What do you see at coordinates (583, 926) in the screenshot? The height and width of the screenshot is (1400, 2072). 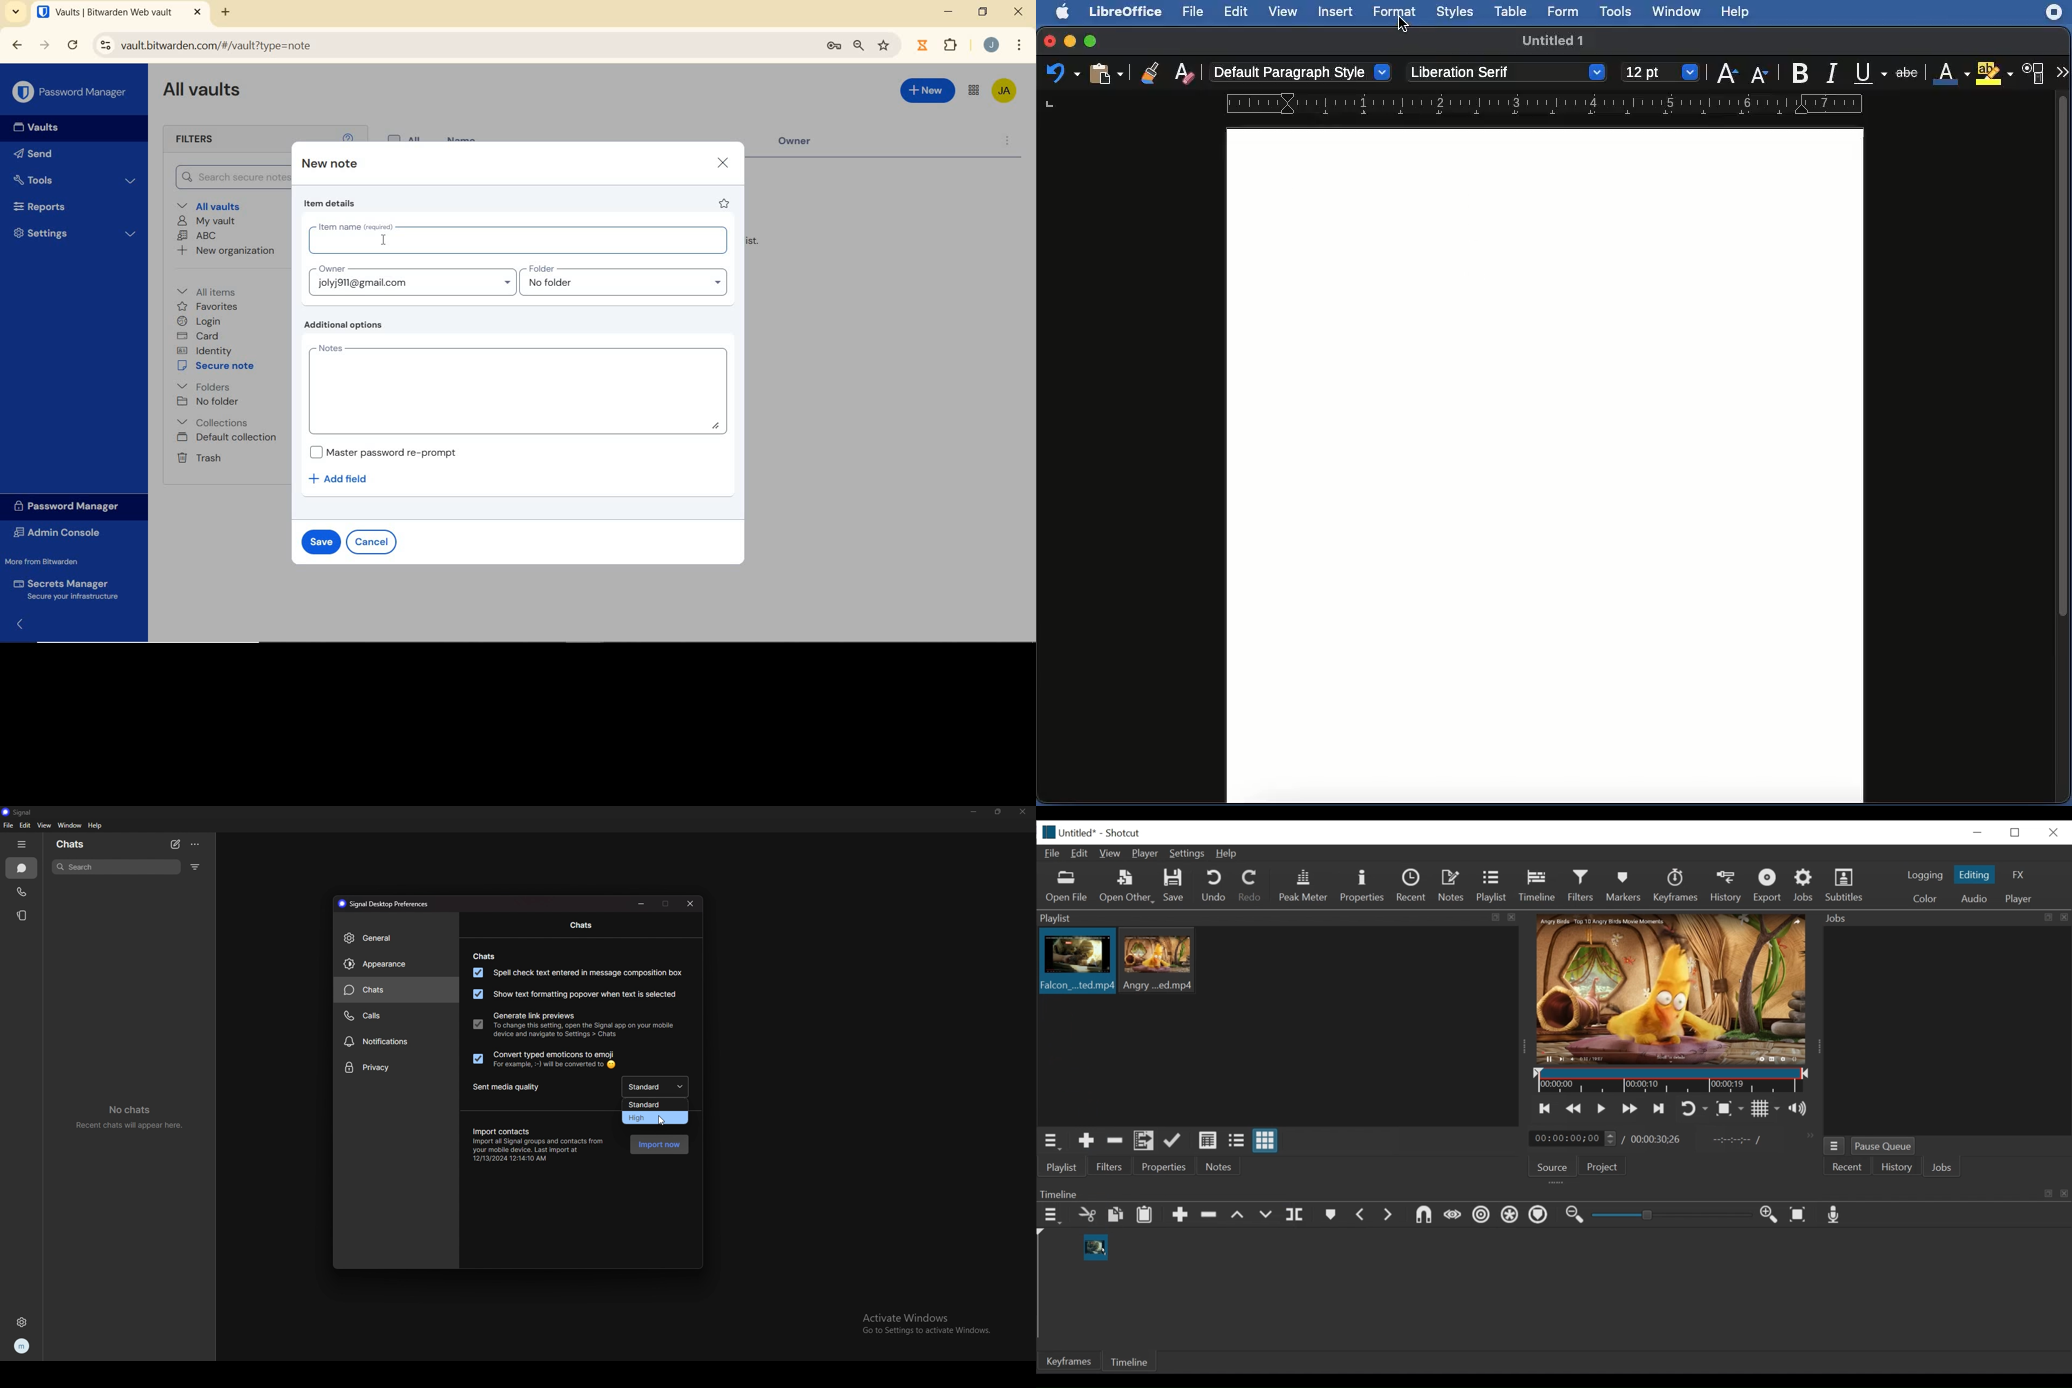 I see `chats` at bounding box center [583, 926].